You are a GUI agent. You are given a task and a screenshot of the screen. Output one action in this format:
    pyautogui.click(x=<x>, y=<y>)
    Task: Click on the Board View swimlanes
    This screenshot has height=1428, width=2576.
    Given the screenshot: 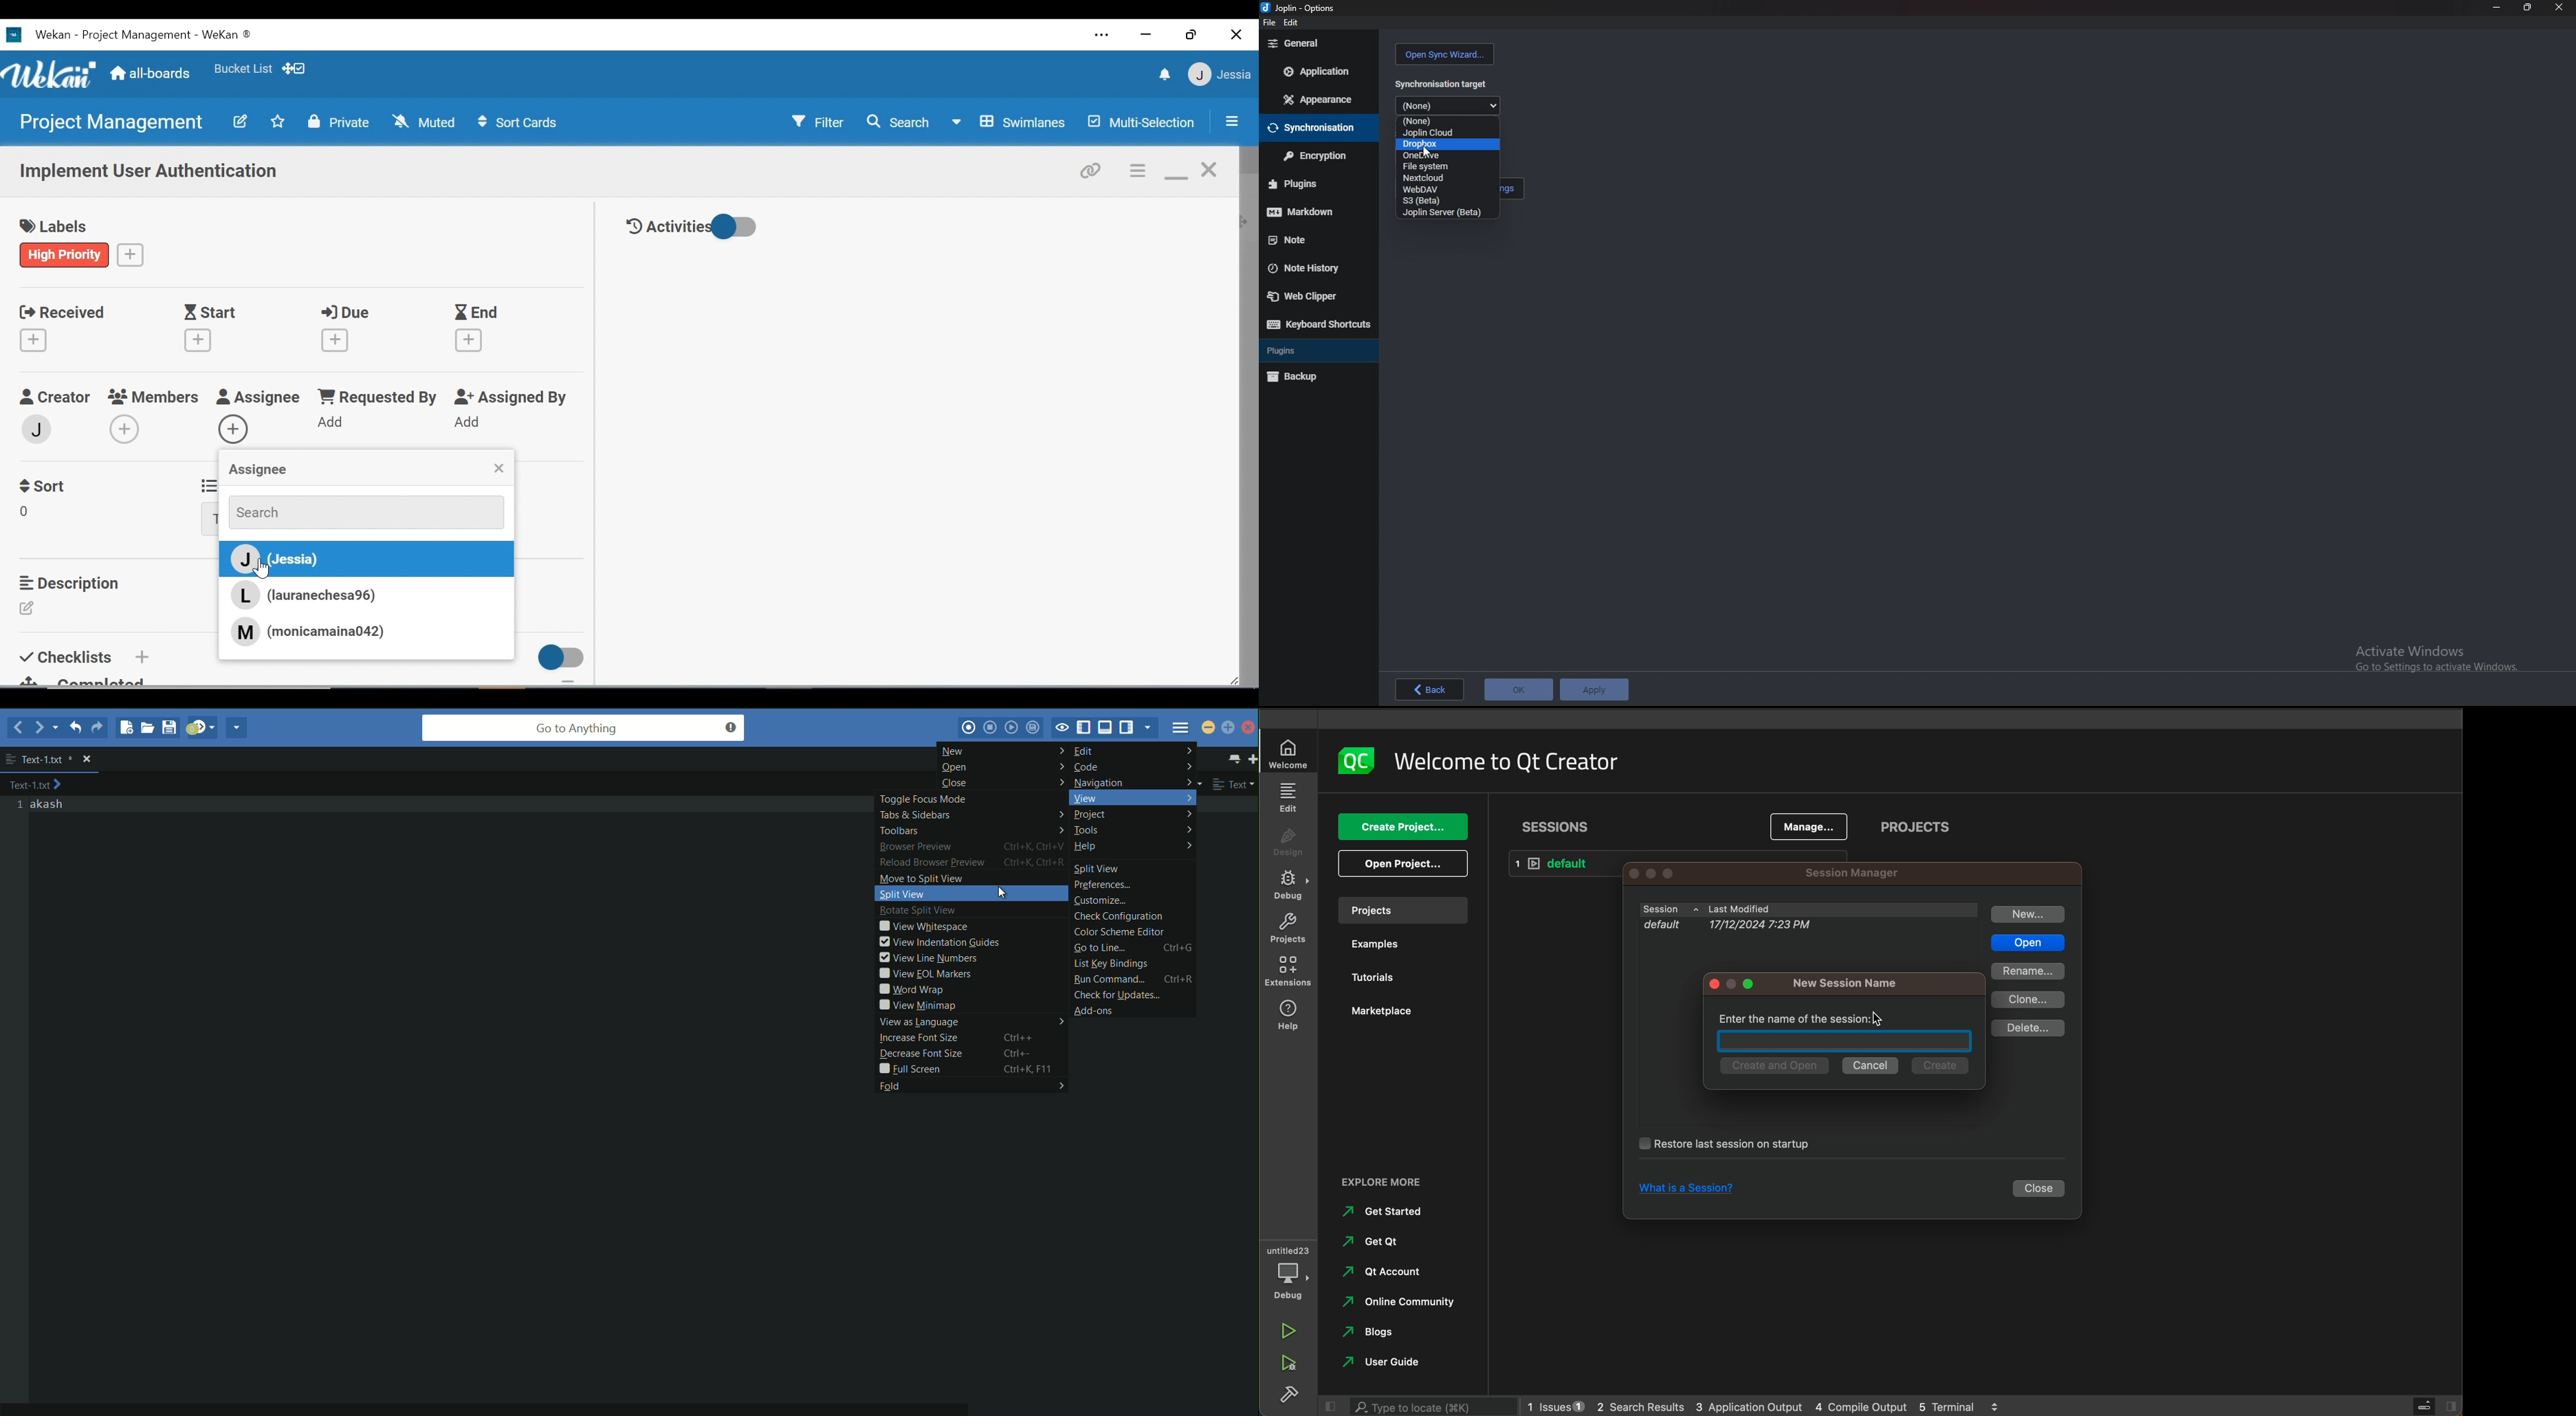 What is the action you would take?
    pyautogui.click(x=1011, y=121)
    